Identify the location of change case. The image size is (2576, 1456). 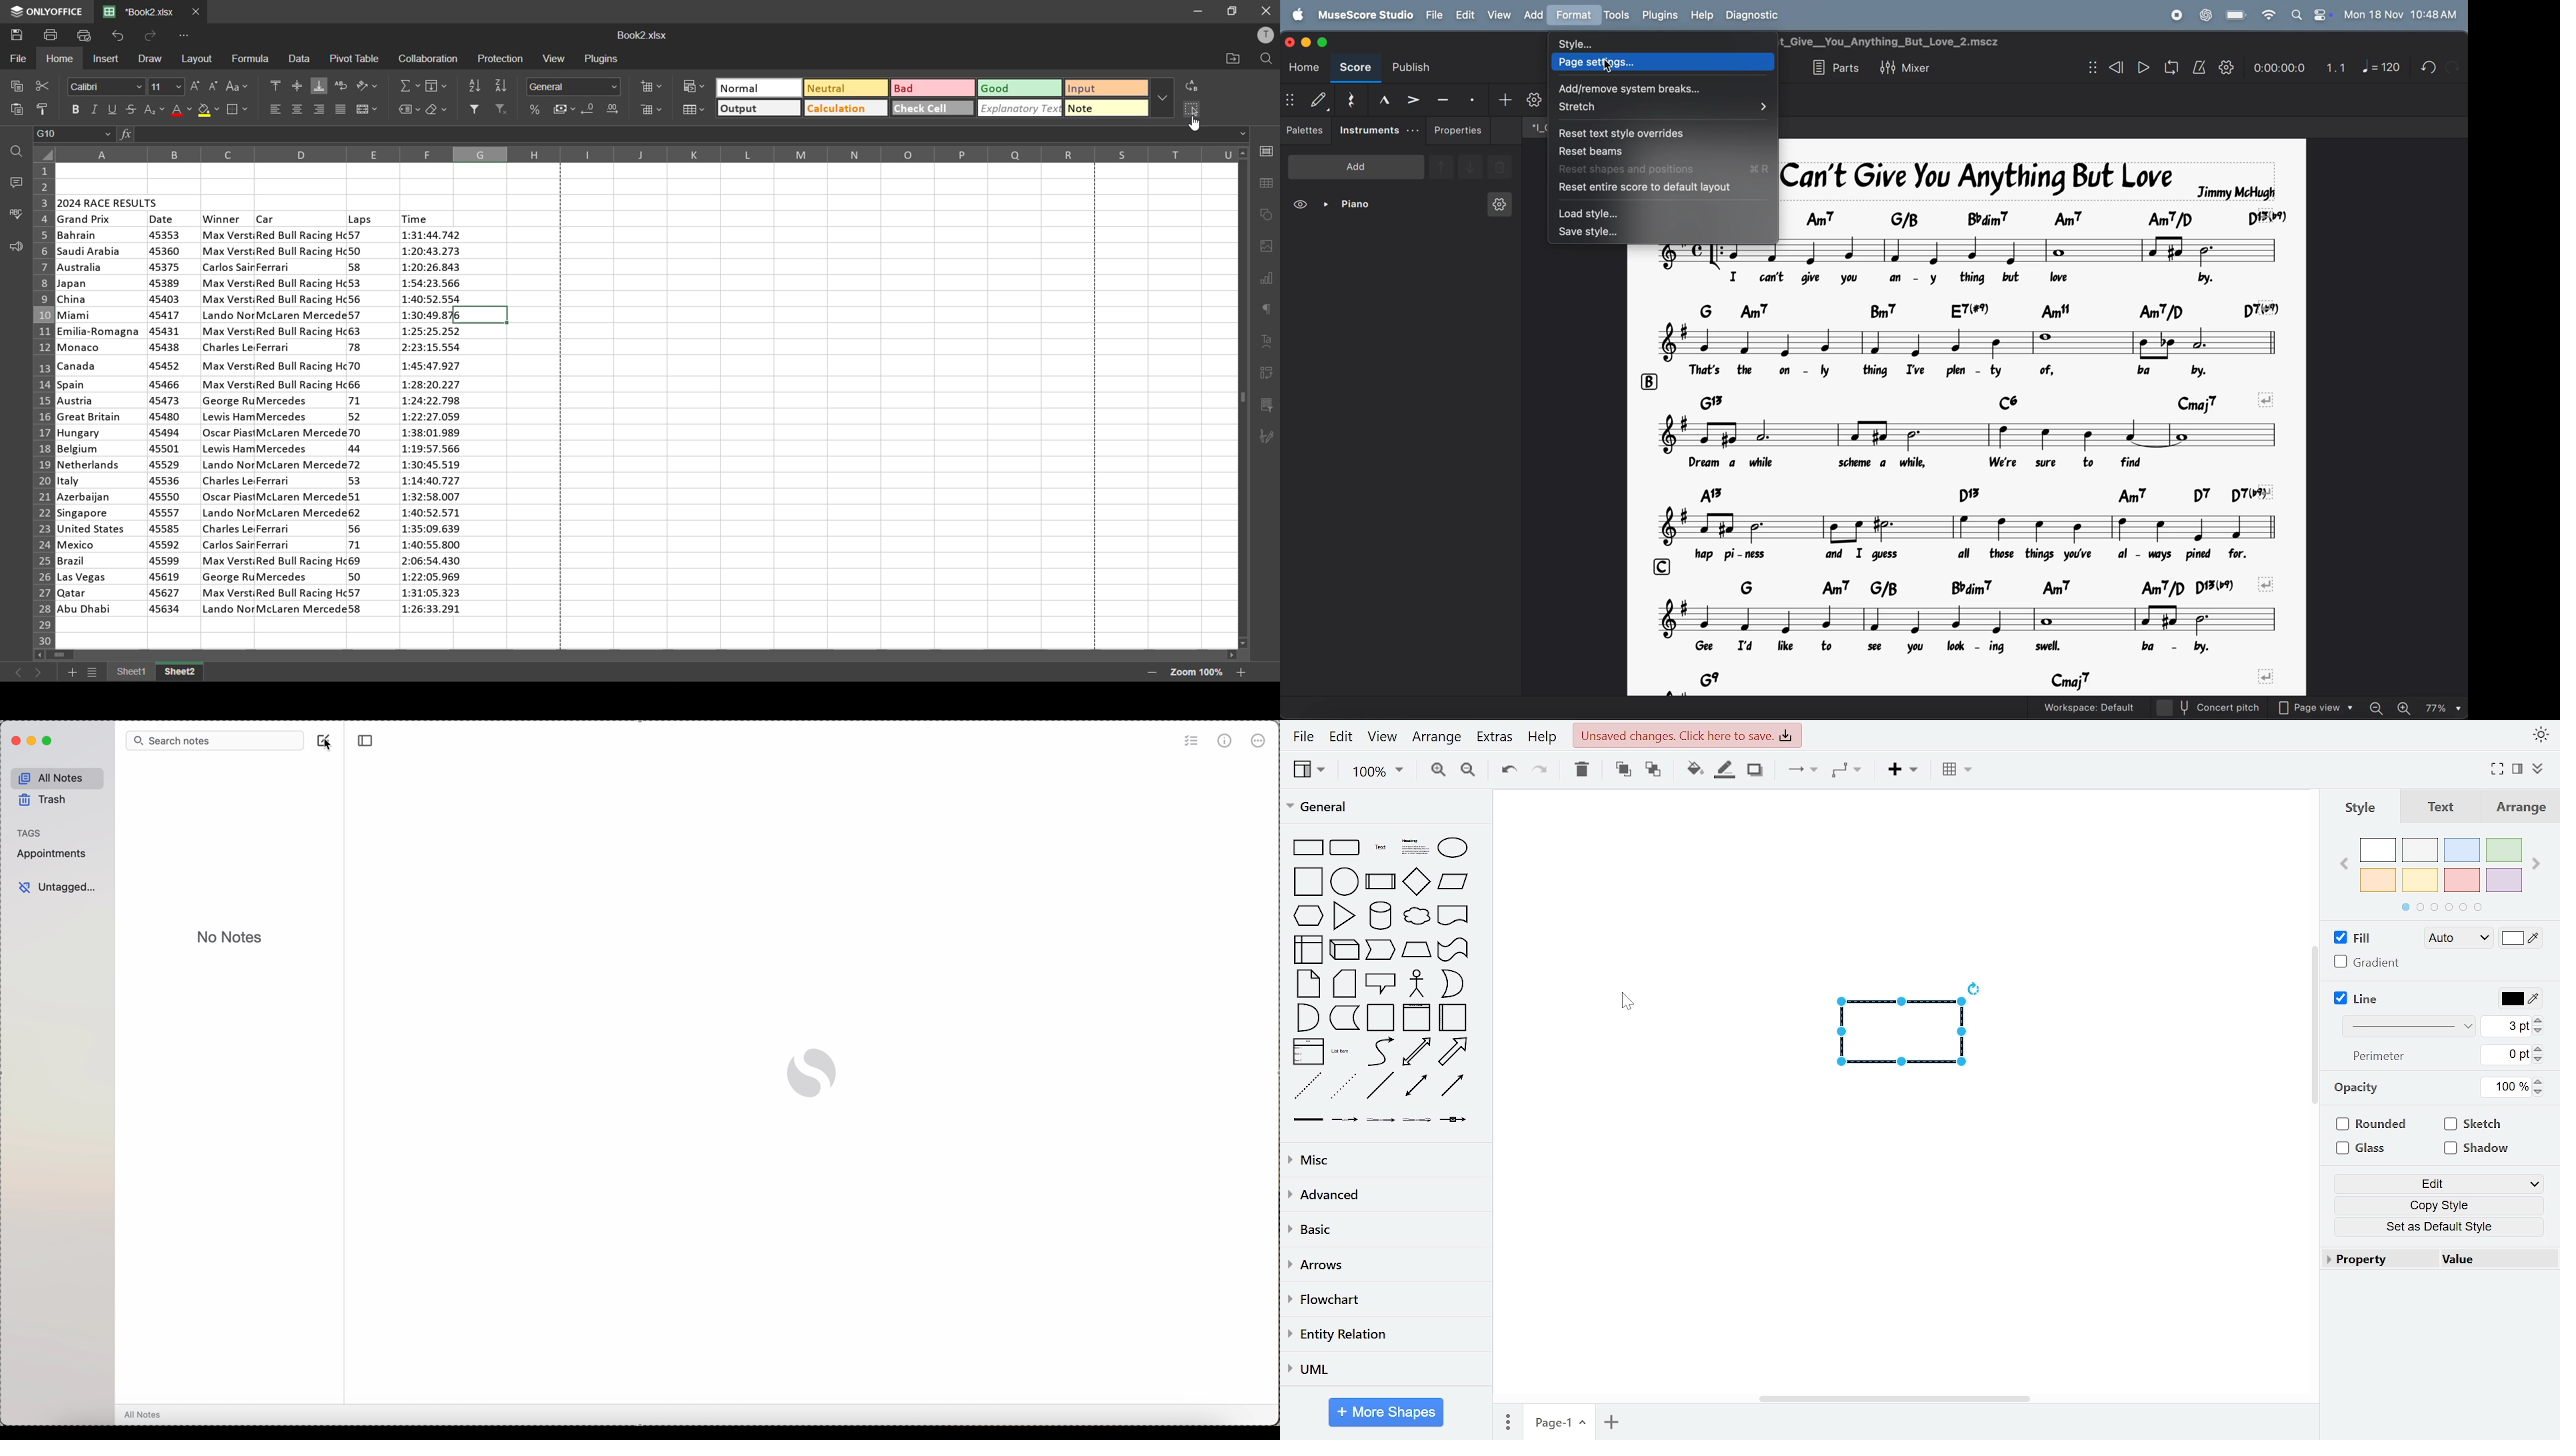
(236, 88).